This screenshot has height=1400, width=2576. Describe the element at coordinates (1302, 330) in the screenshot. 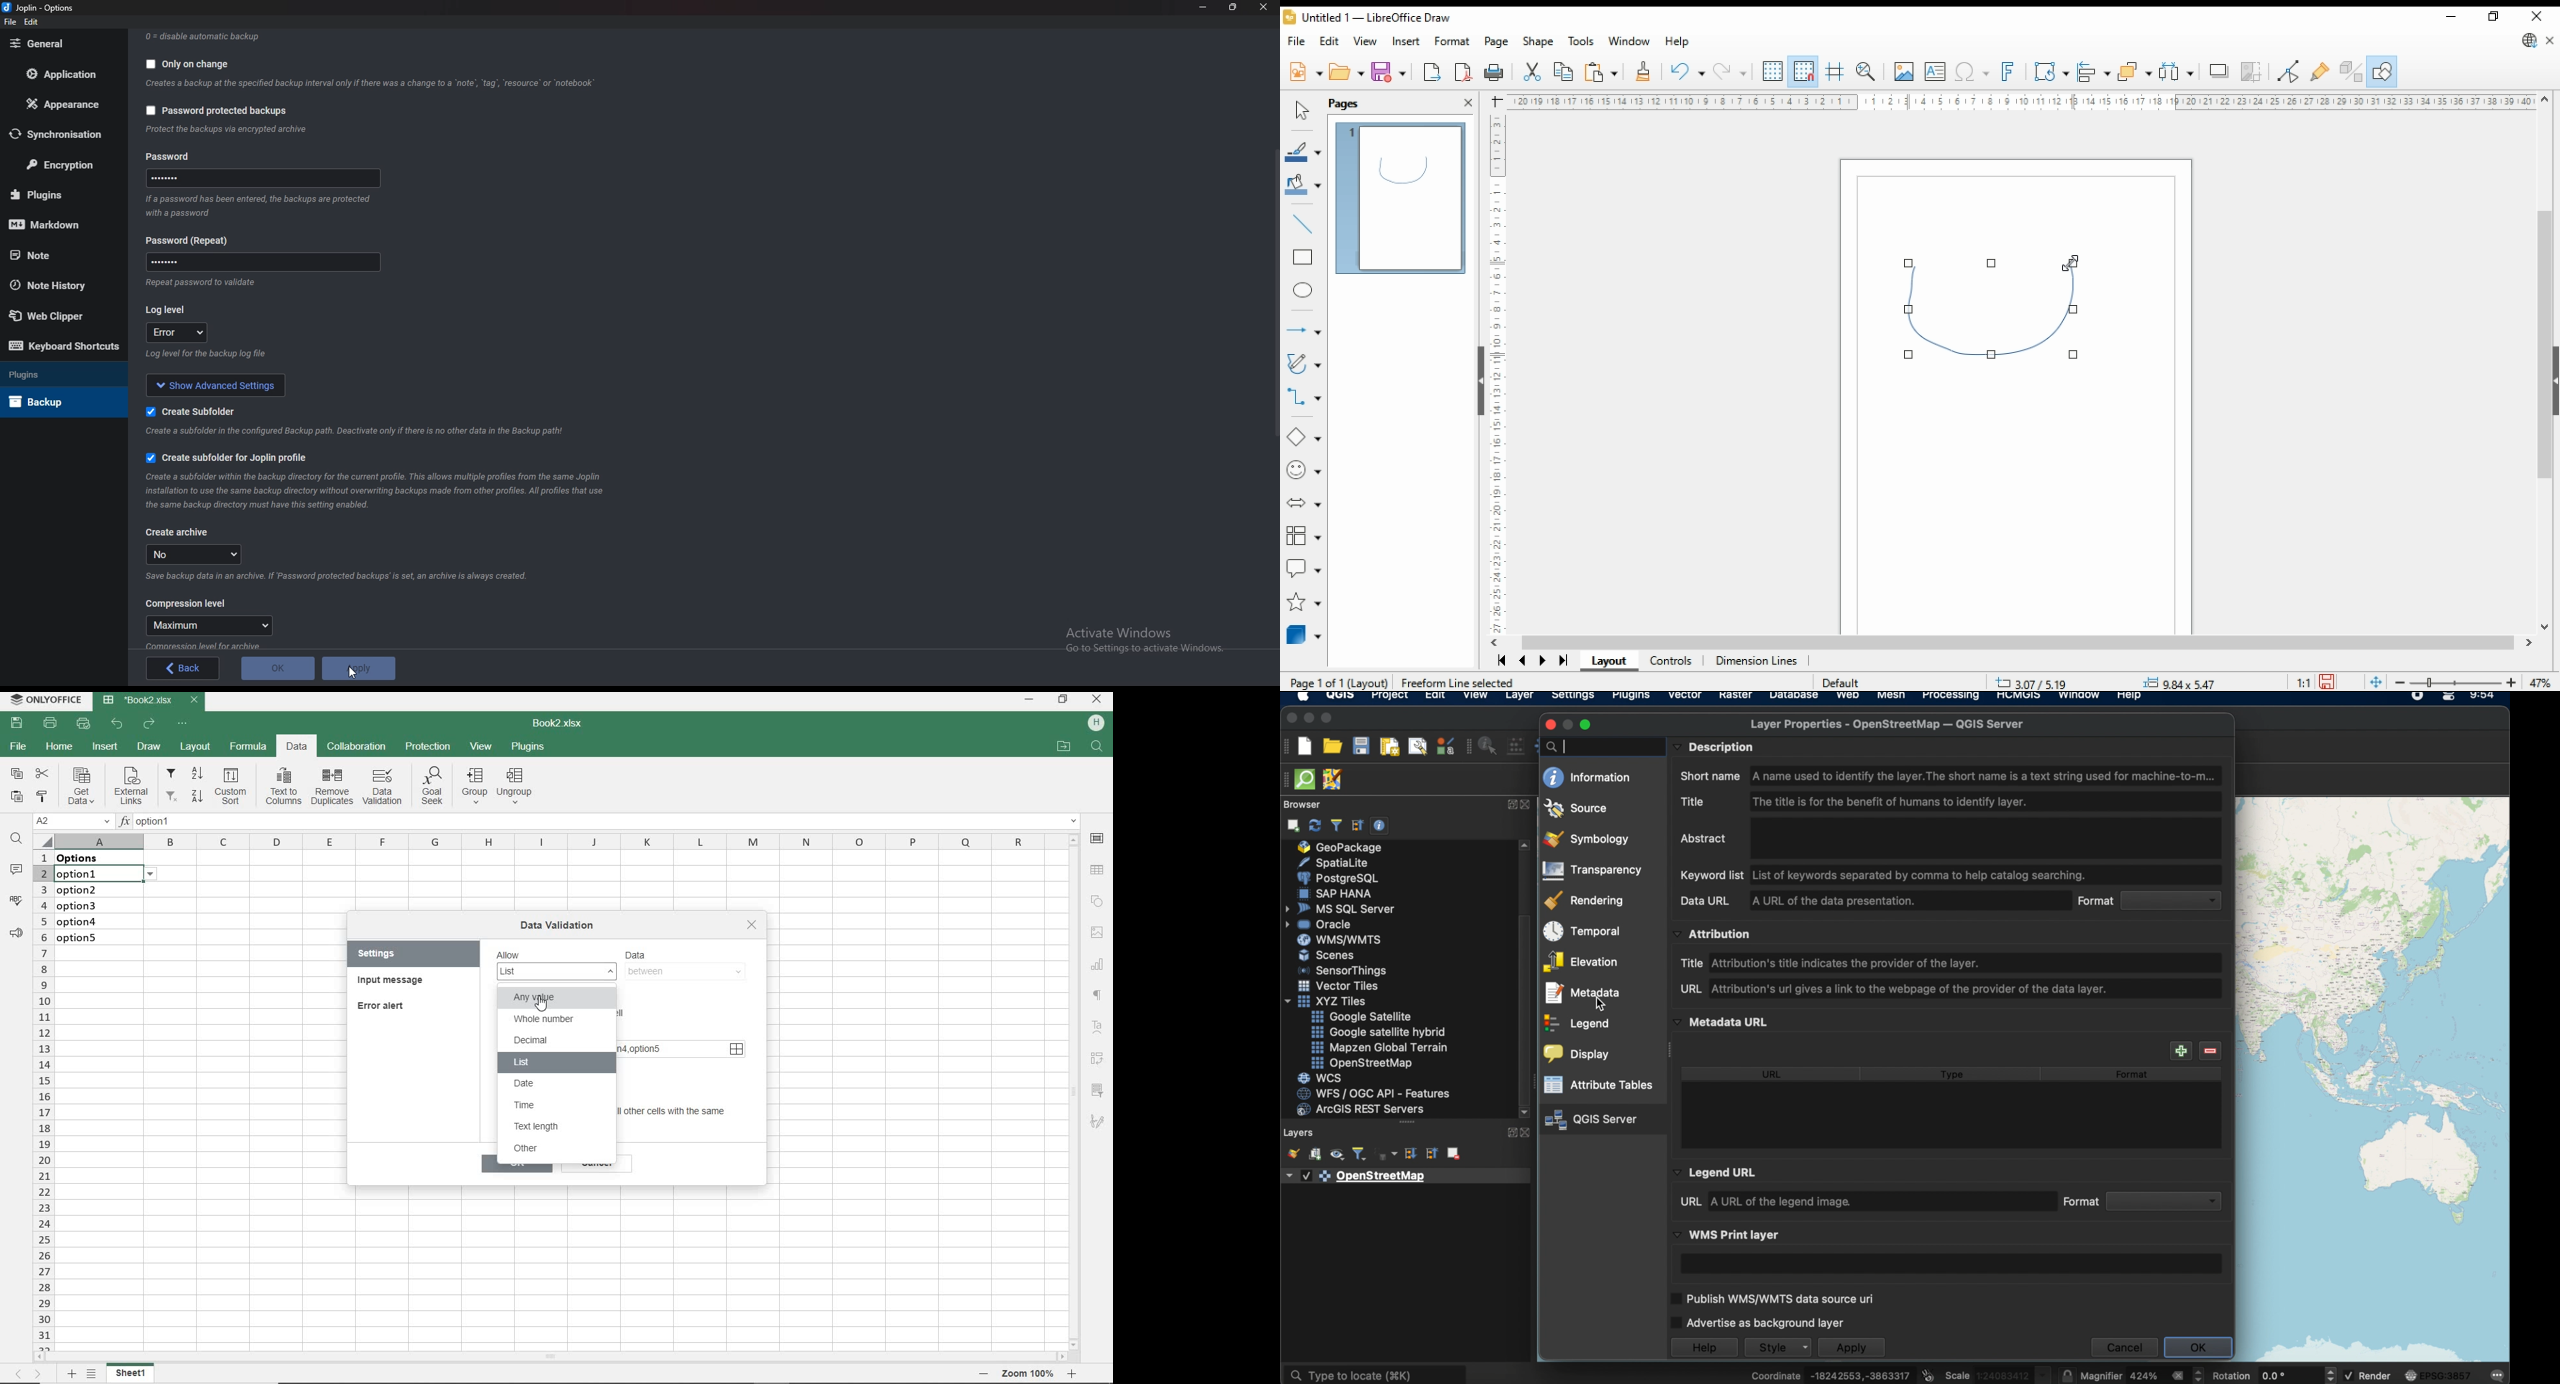

I see `lines and arrows` at that location.